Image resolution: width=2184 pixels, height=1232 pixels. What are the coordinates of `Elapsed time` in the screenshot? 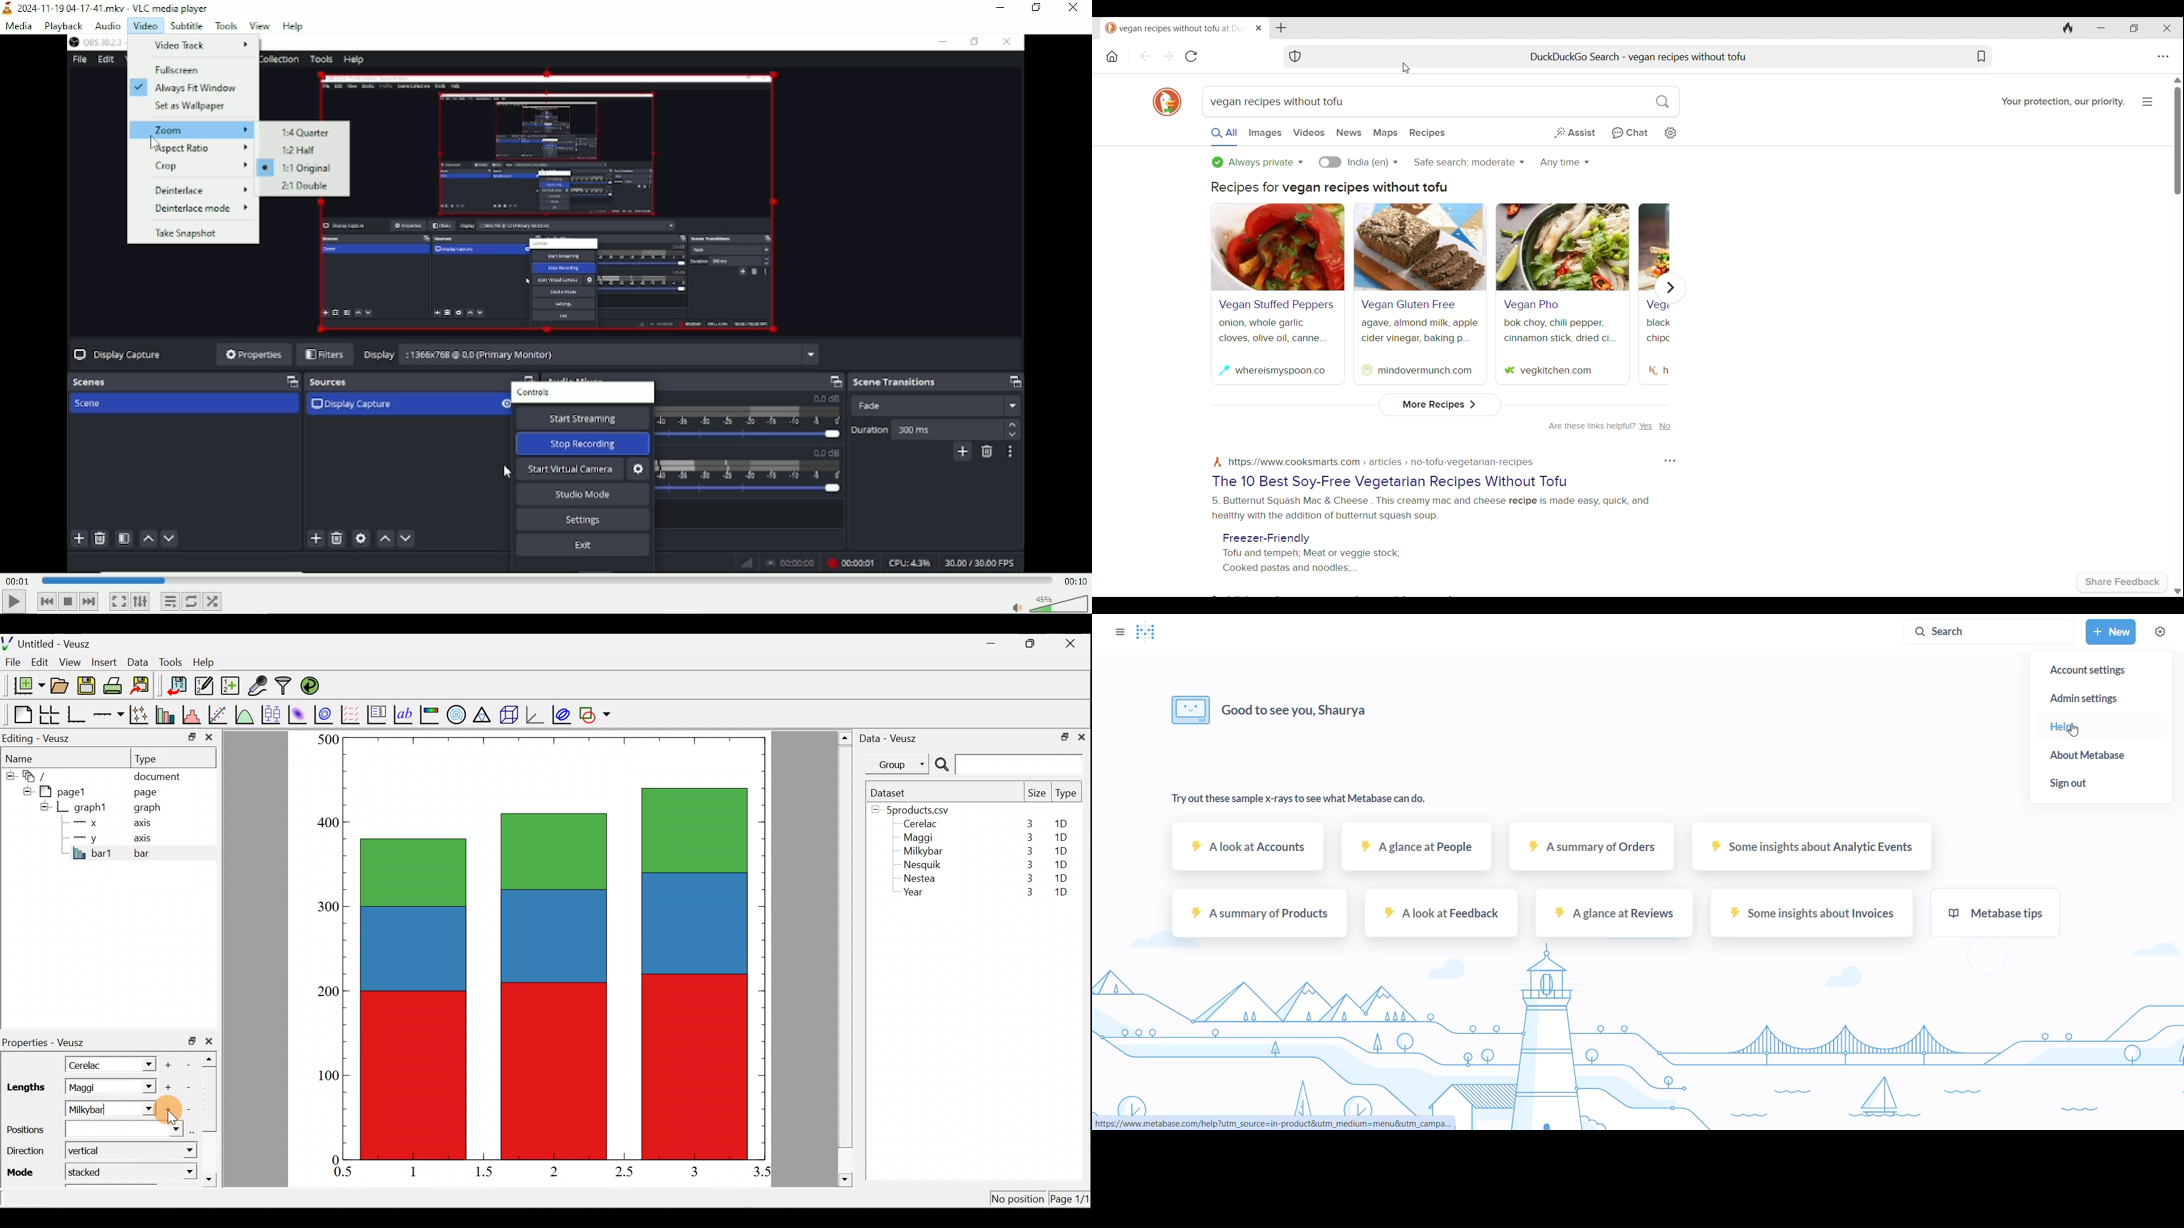 It's located at (18, 582).